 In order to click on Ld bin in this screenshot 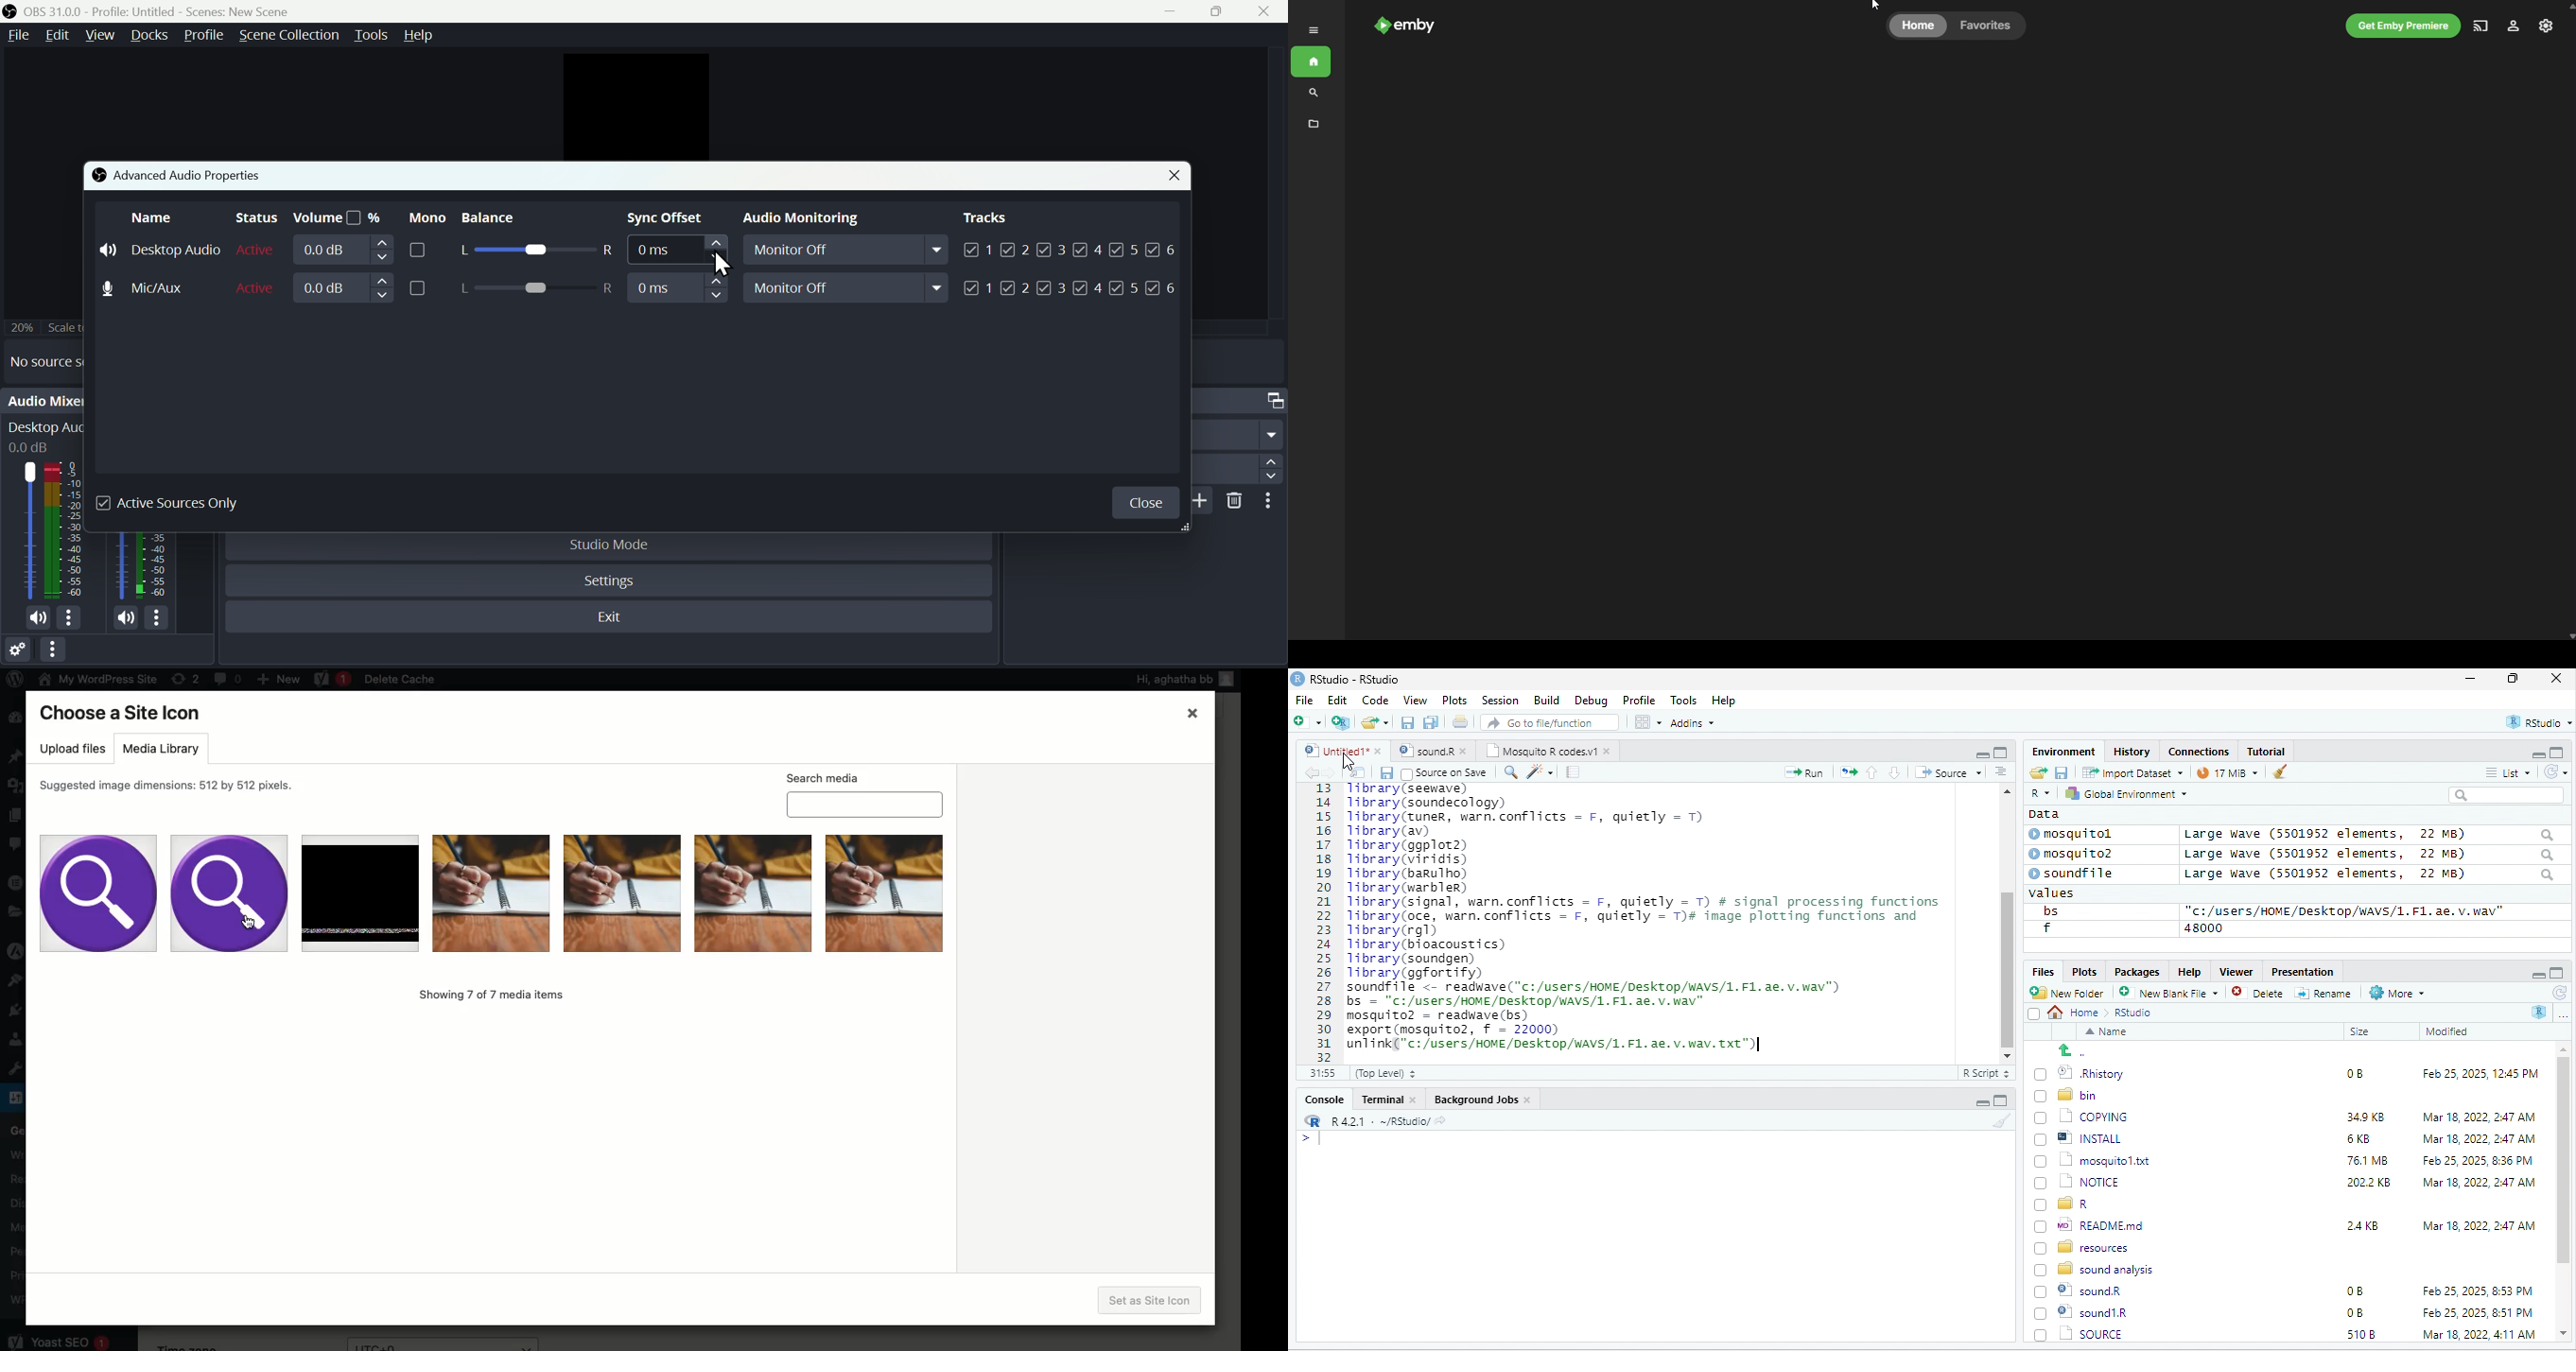, I will do `click(2068, 1094)`.